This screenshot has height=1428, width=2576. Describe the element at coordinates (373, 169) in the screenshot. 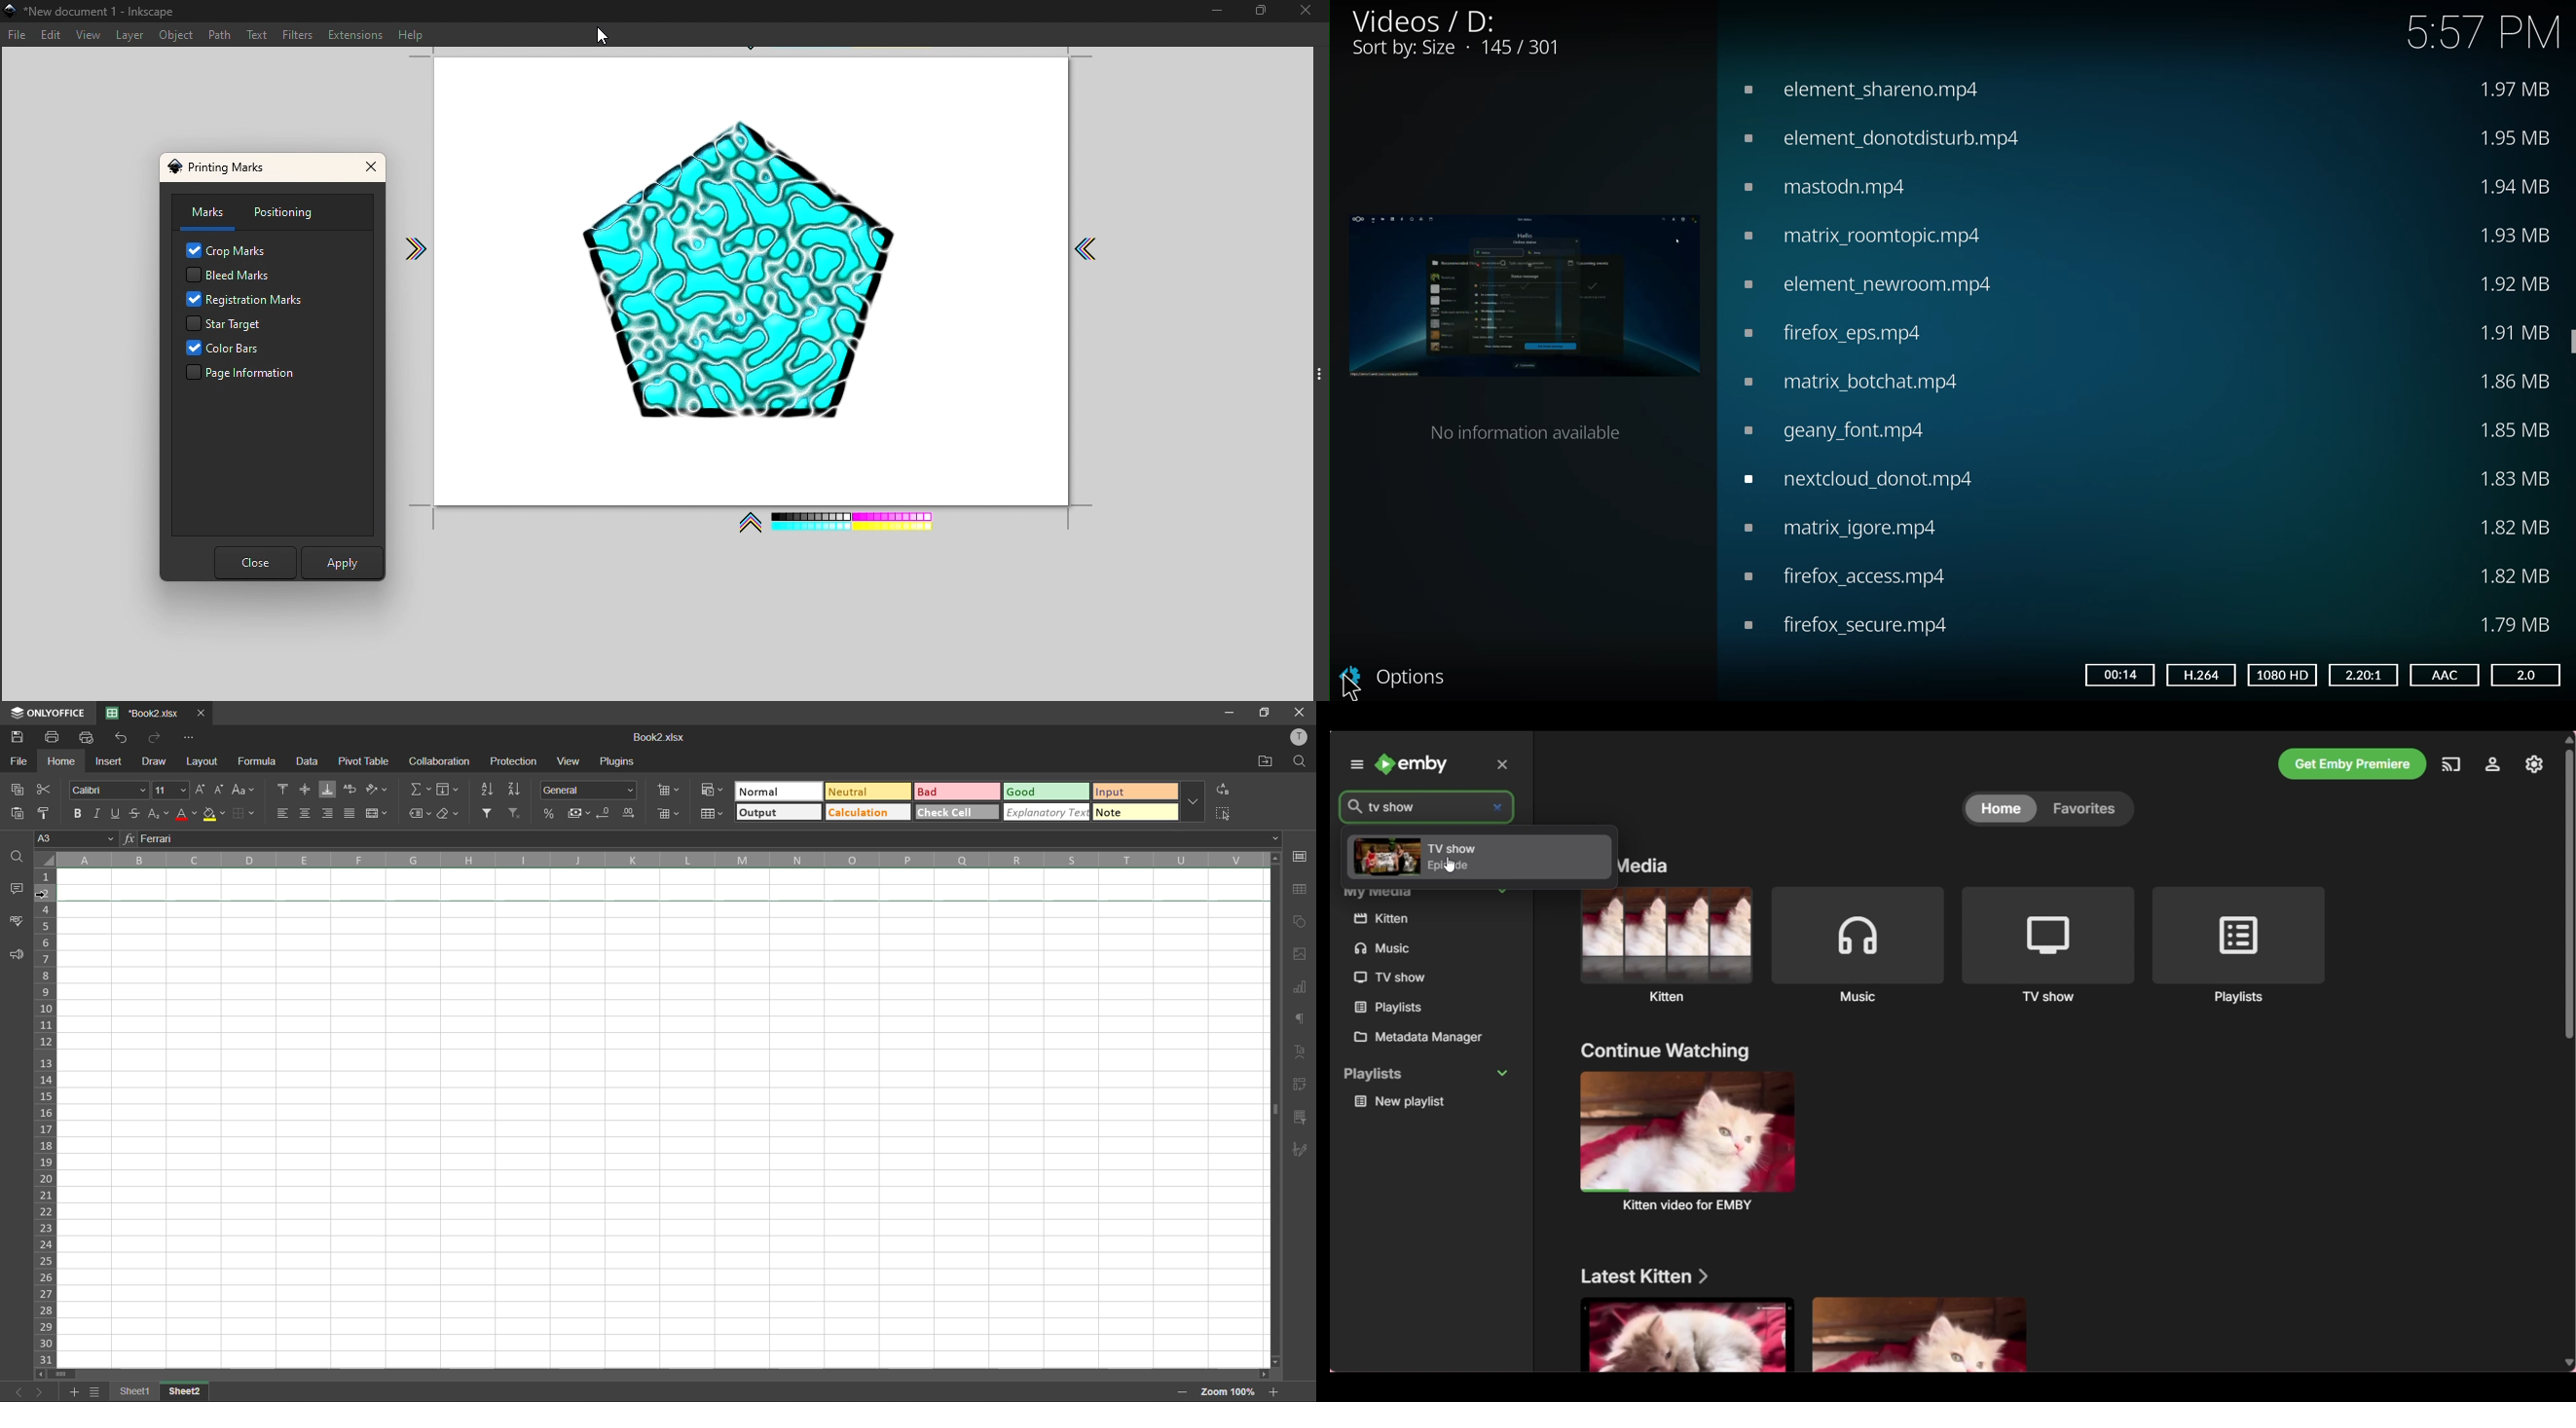

I see `Close` at that location.